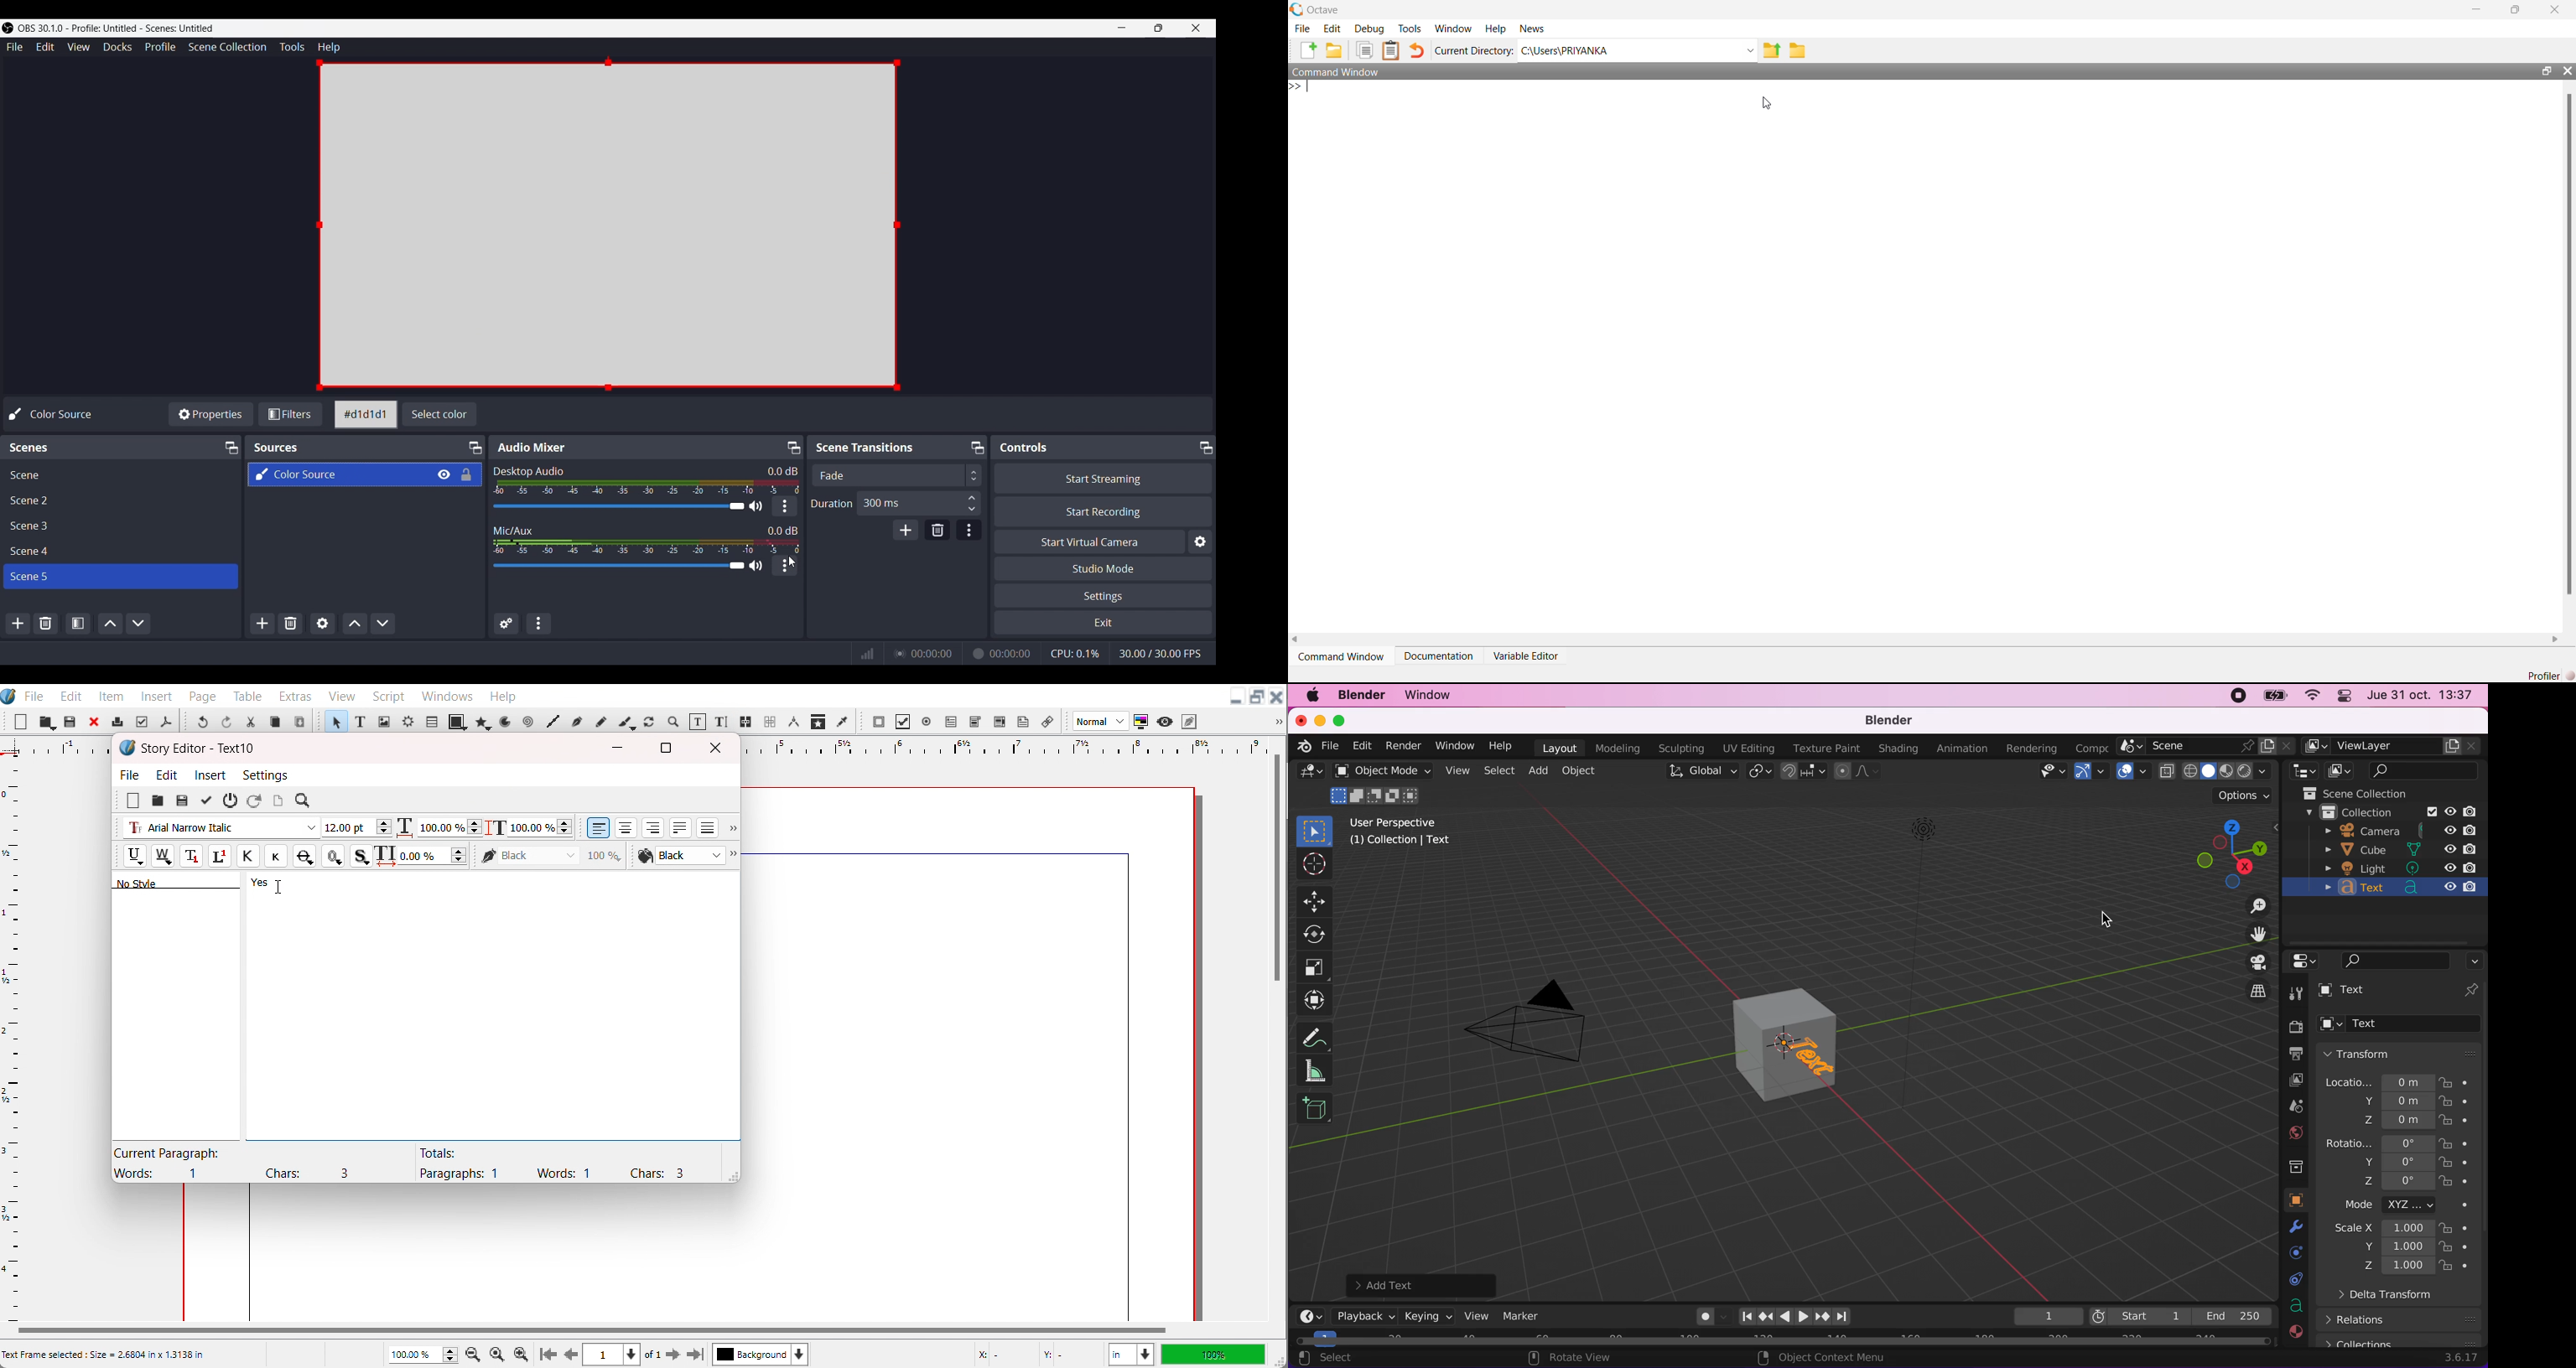  Describe the element at coordinates (202, 695) in the screenshot. I see `Page` at that location.